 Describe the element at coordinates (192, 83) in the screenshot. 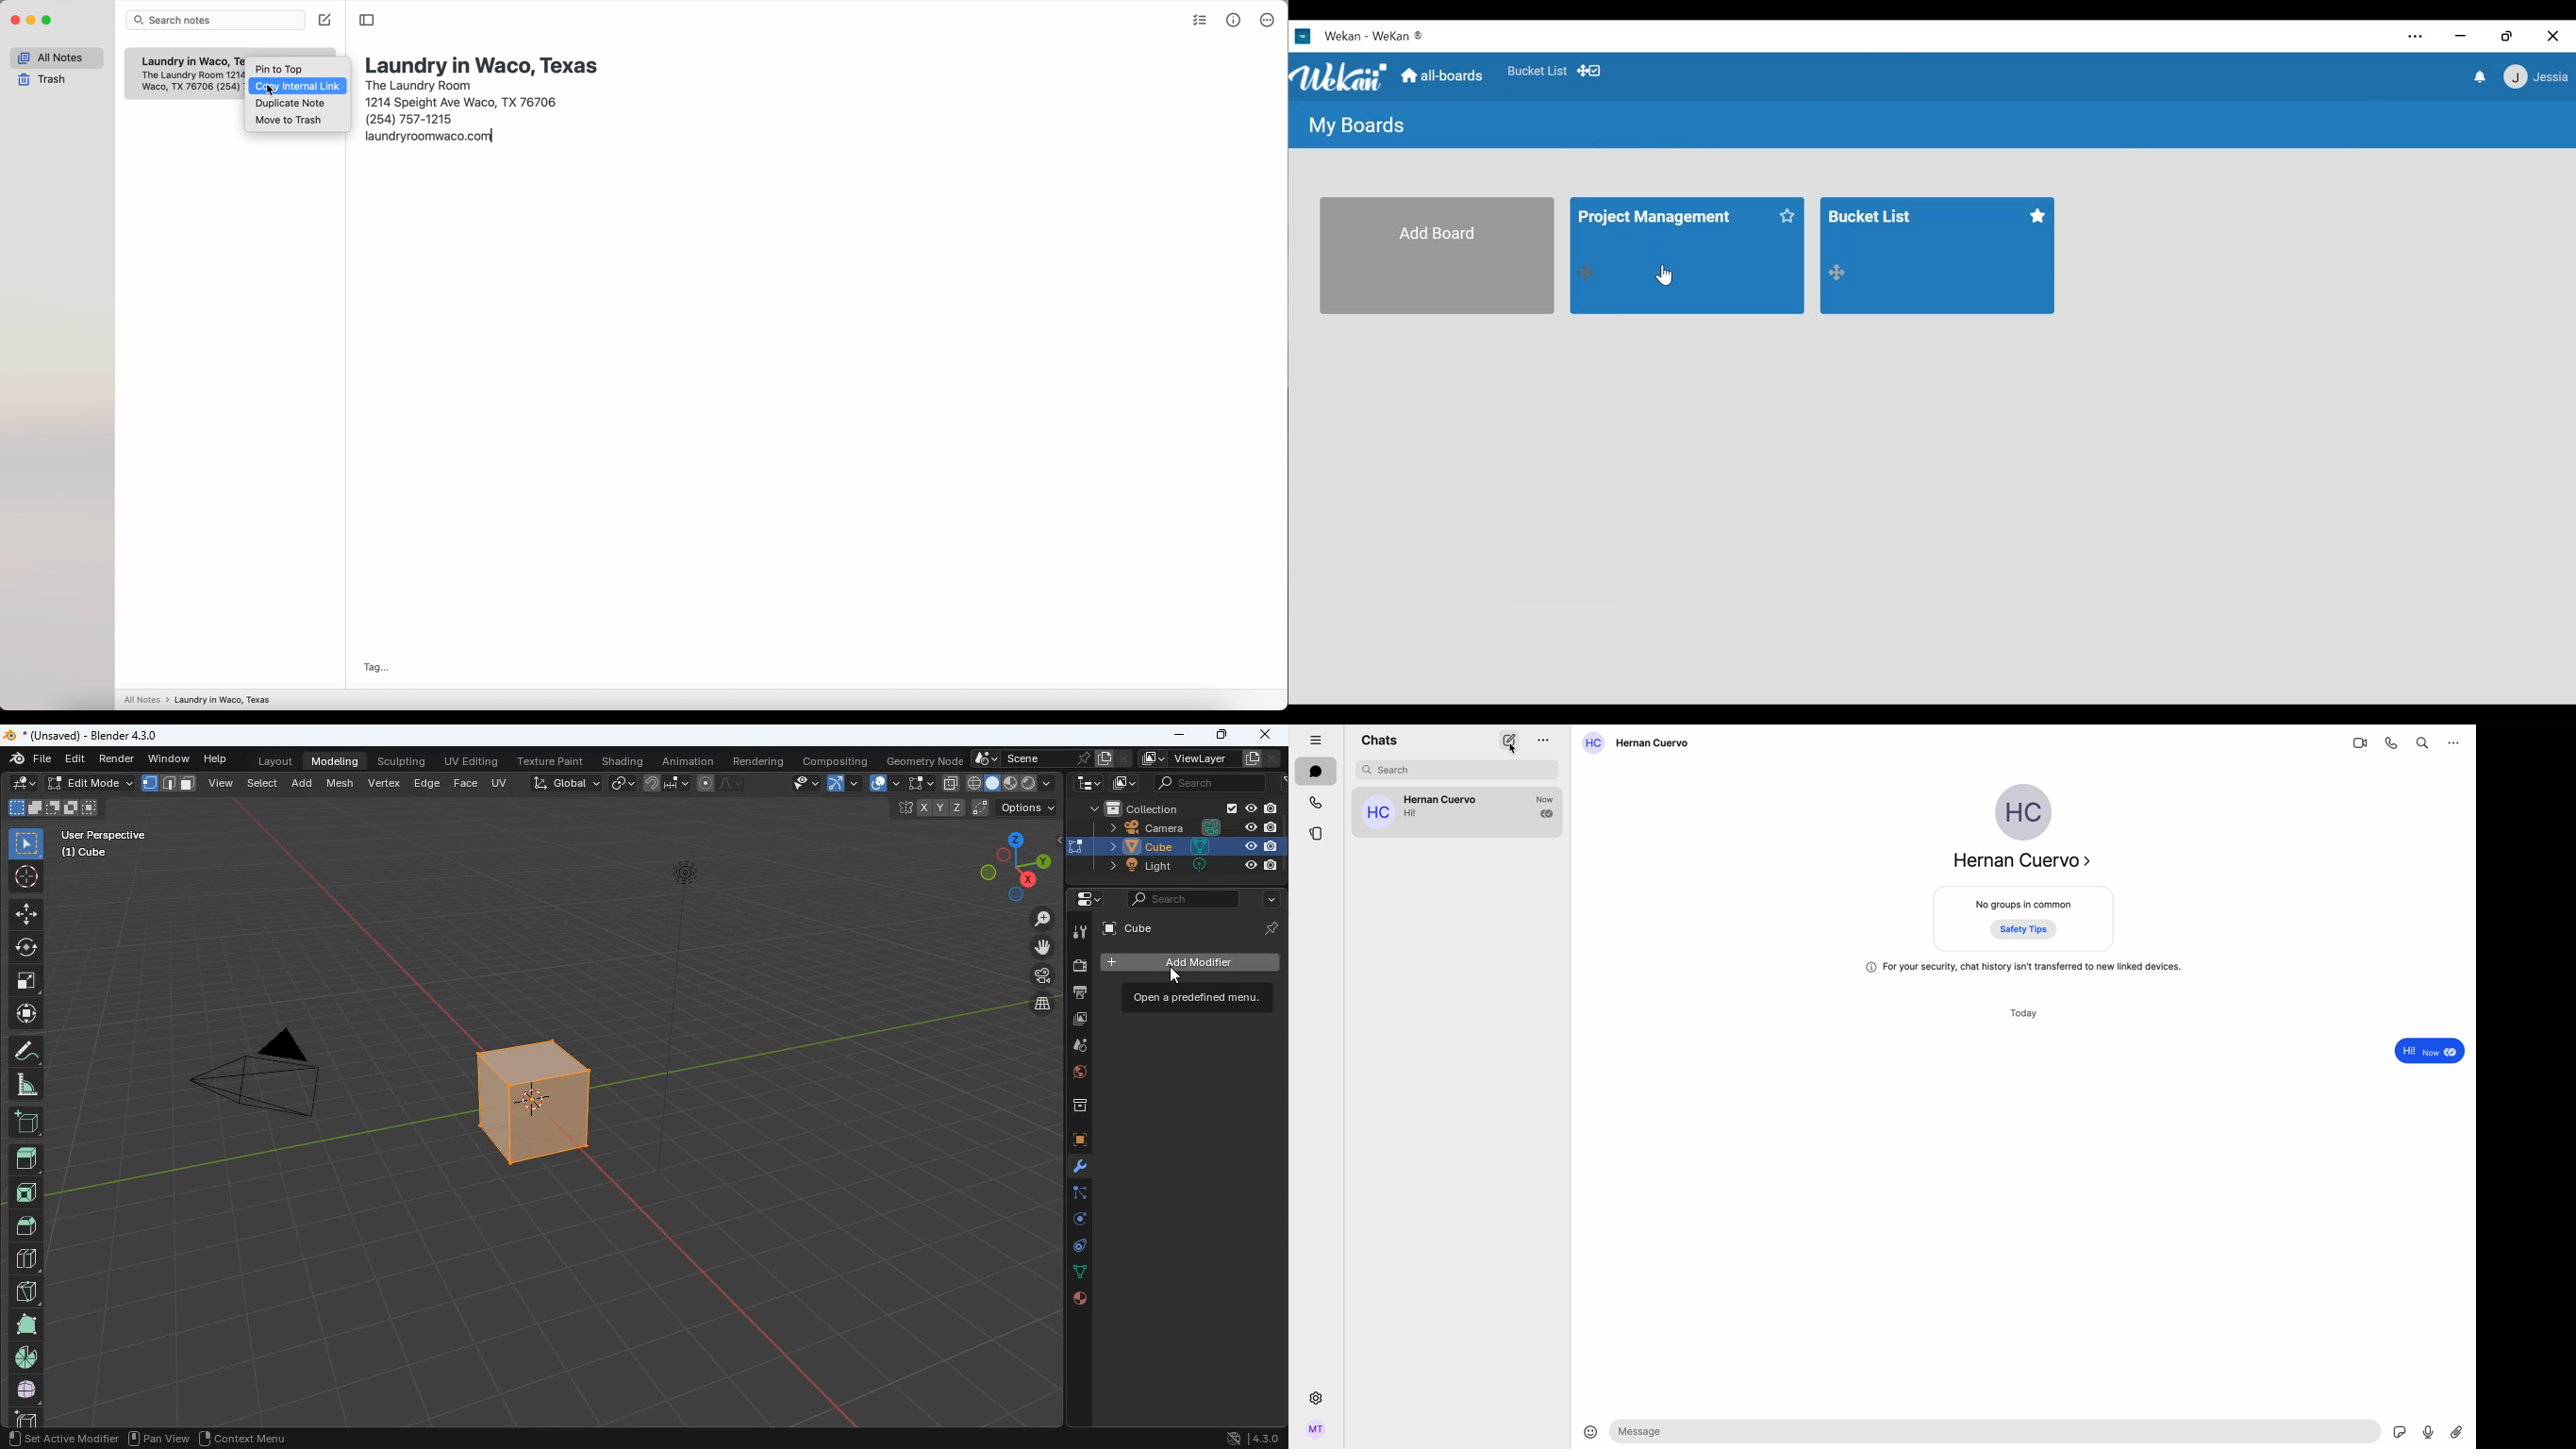

I see `1214 Speight Ave Waco, TX 76706` at that location.